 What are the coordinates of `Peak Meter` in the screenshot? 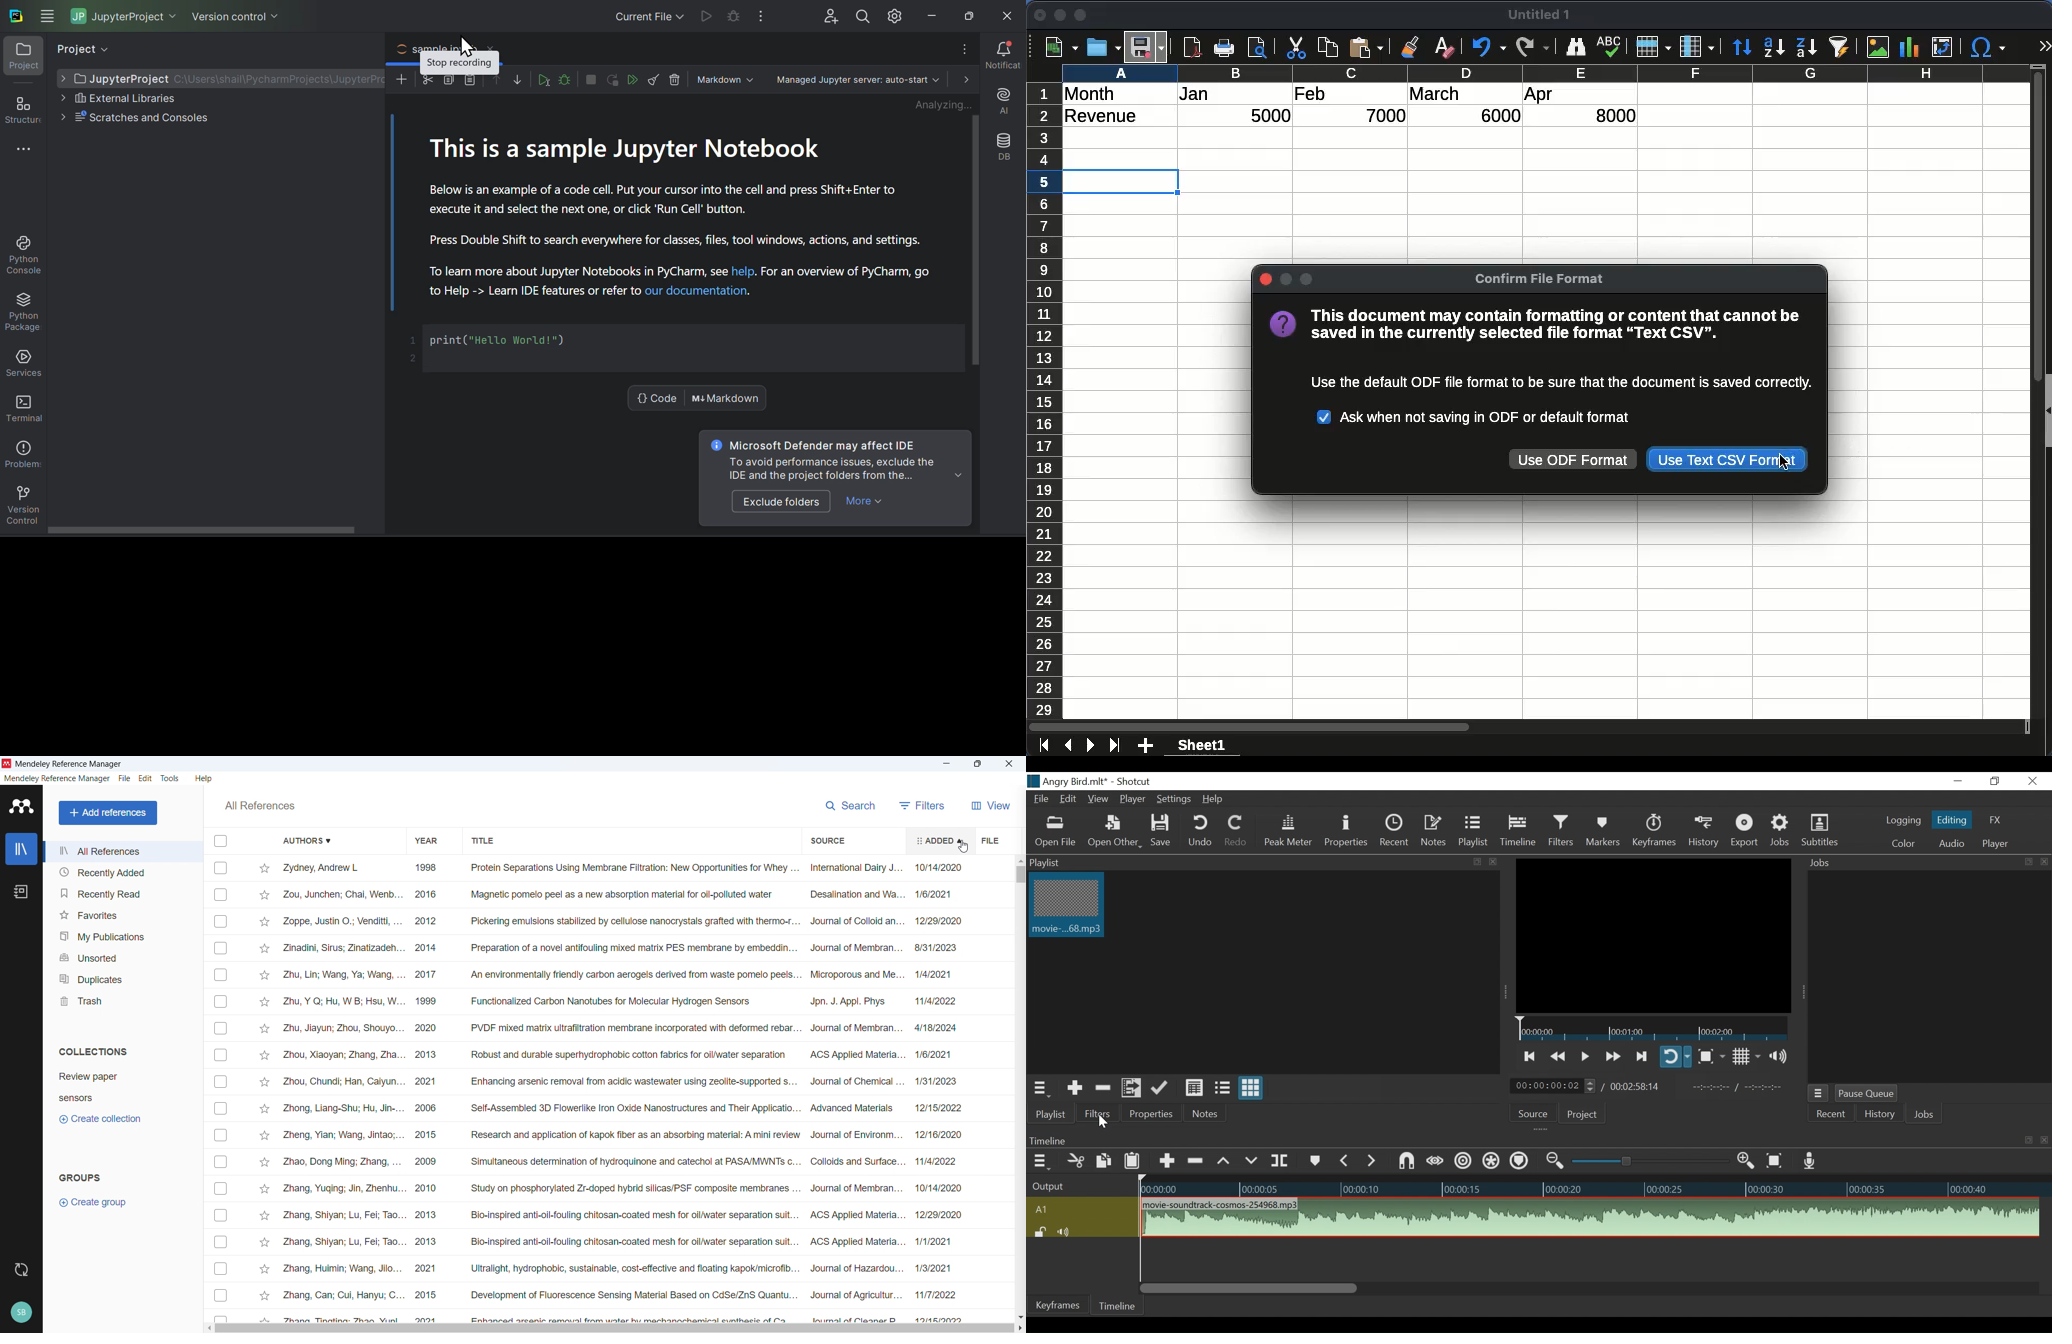 It's located at (1288, 831).